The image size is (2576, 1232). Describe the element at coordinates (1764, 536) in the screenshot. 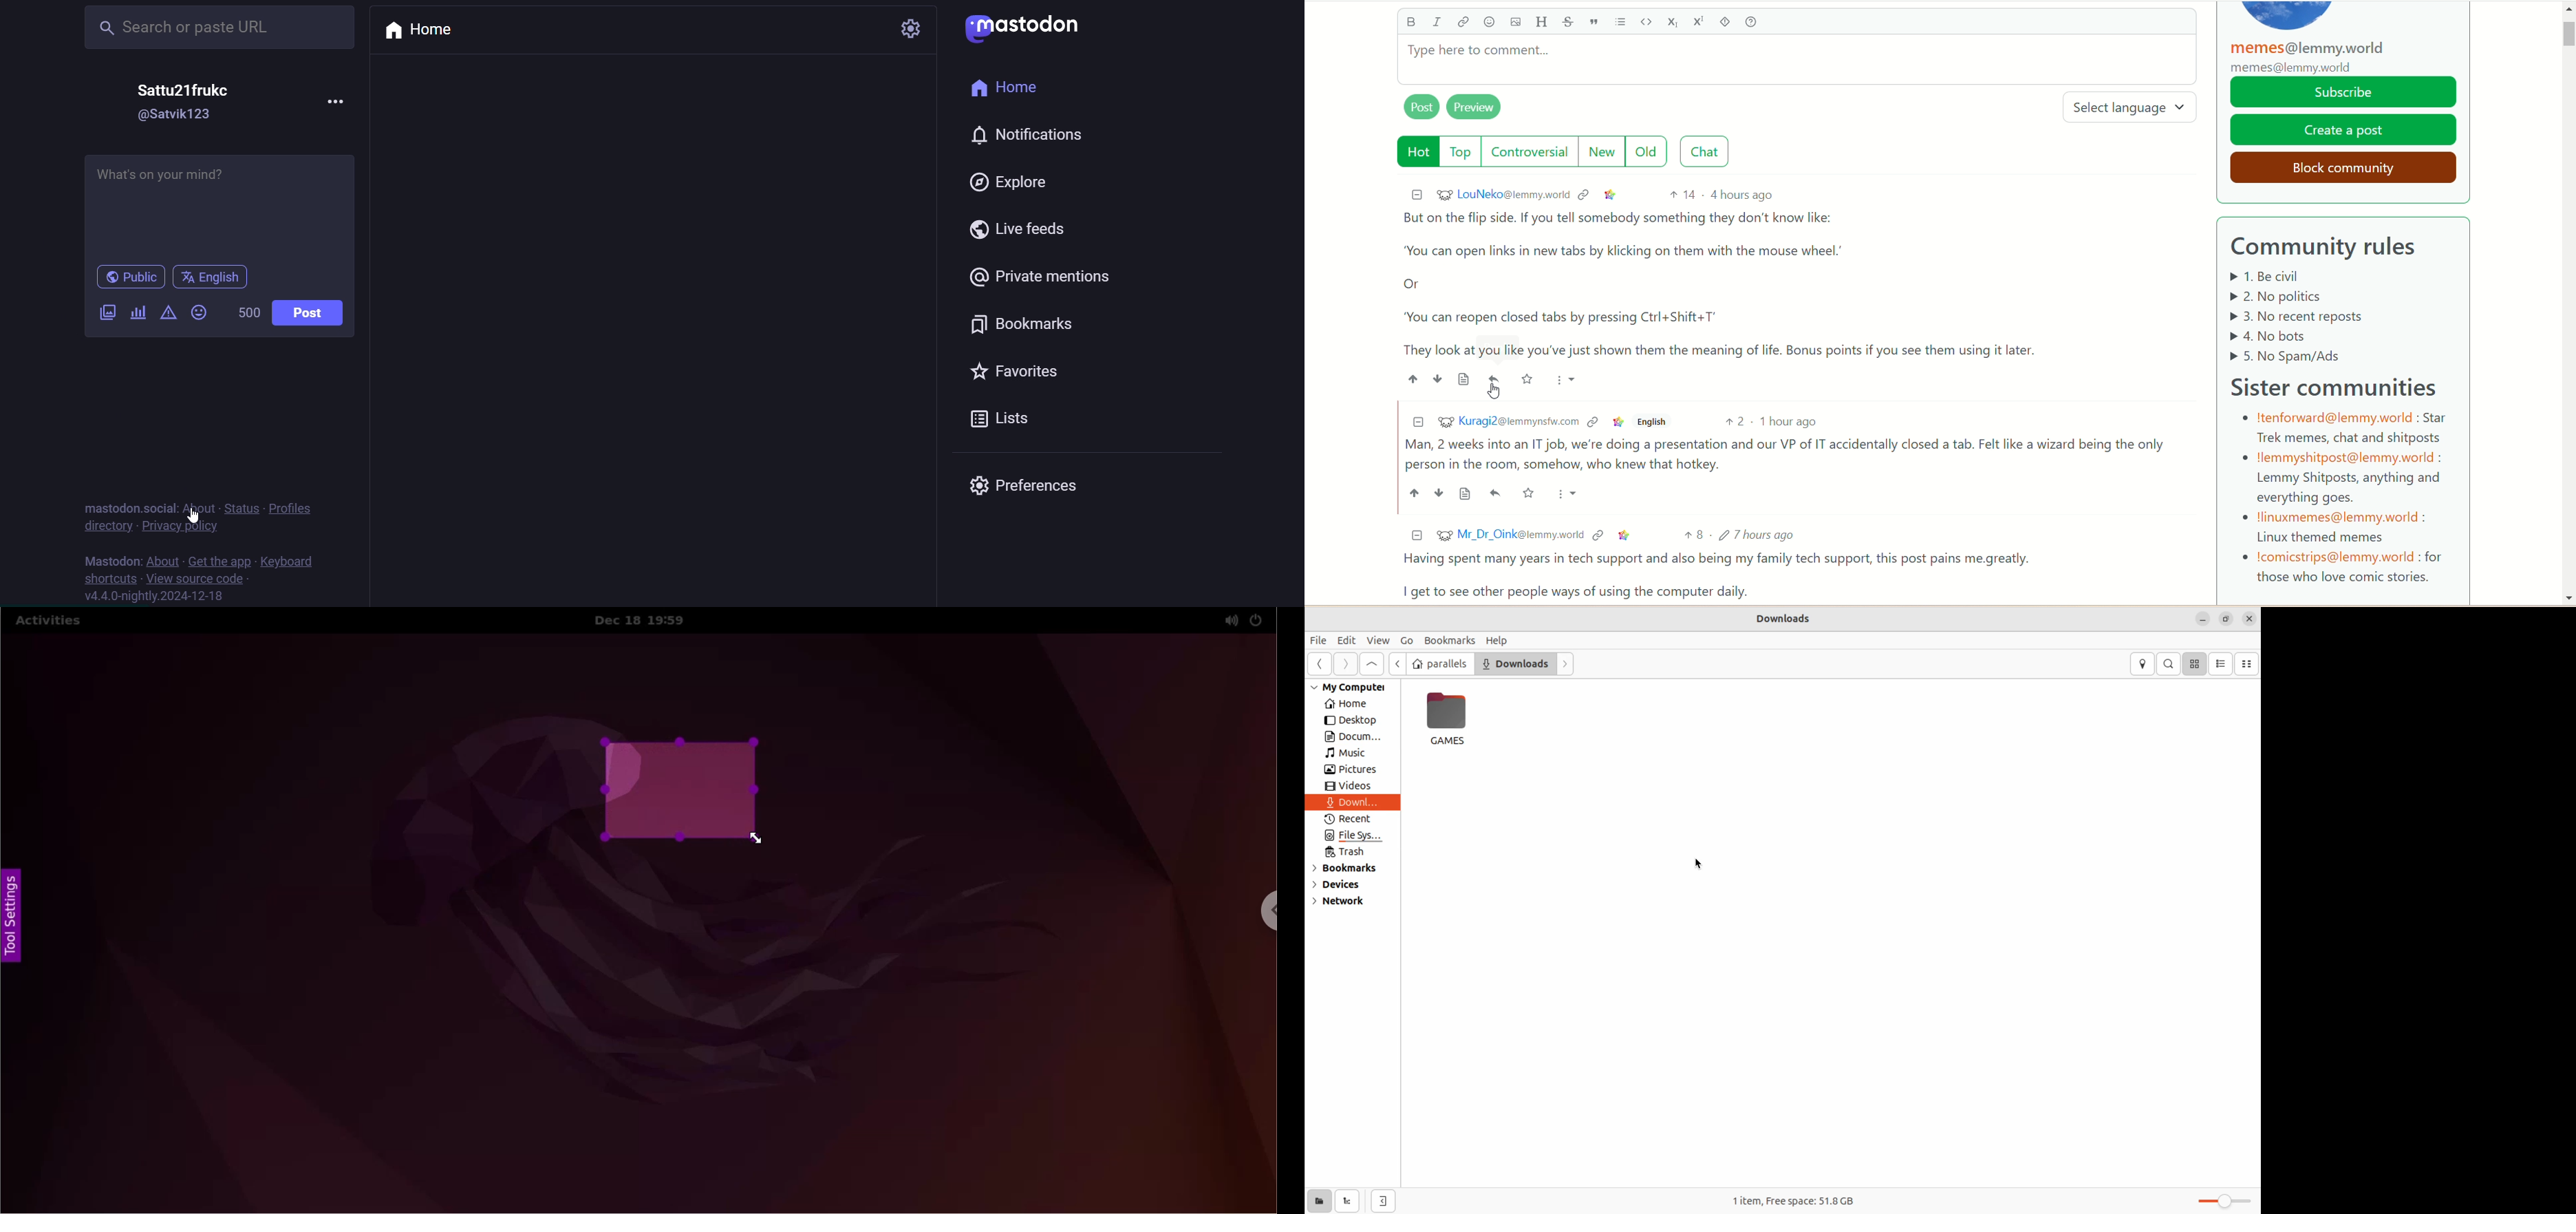

I see `7 hours ago` at that location.